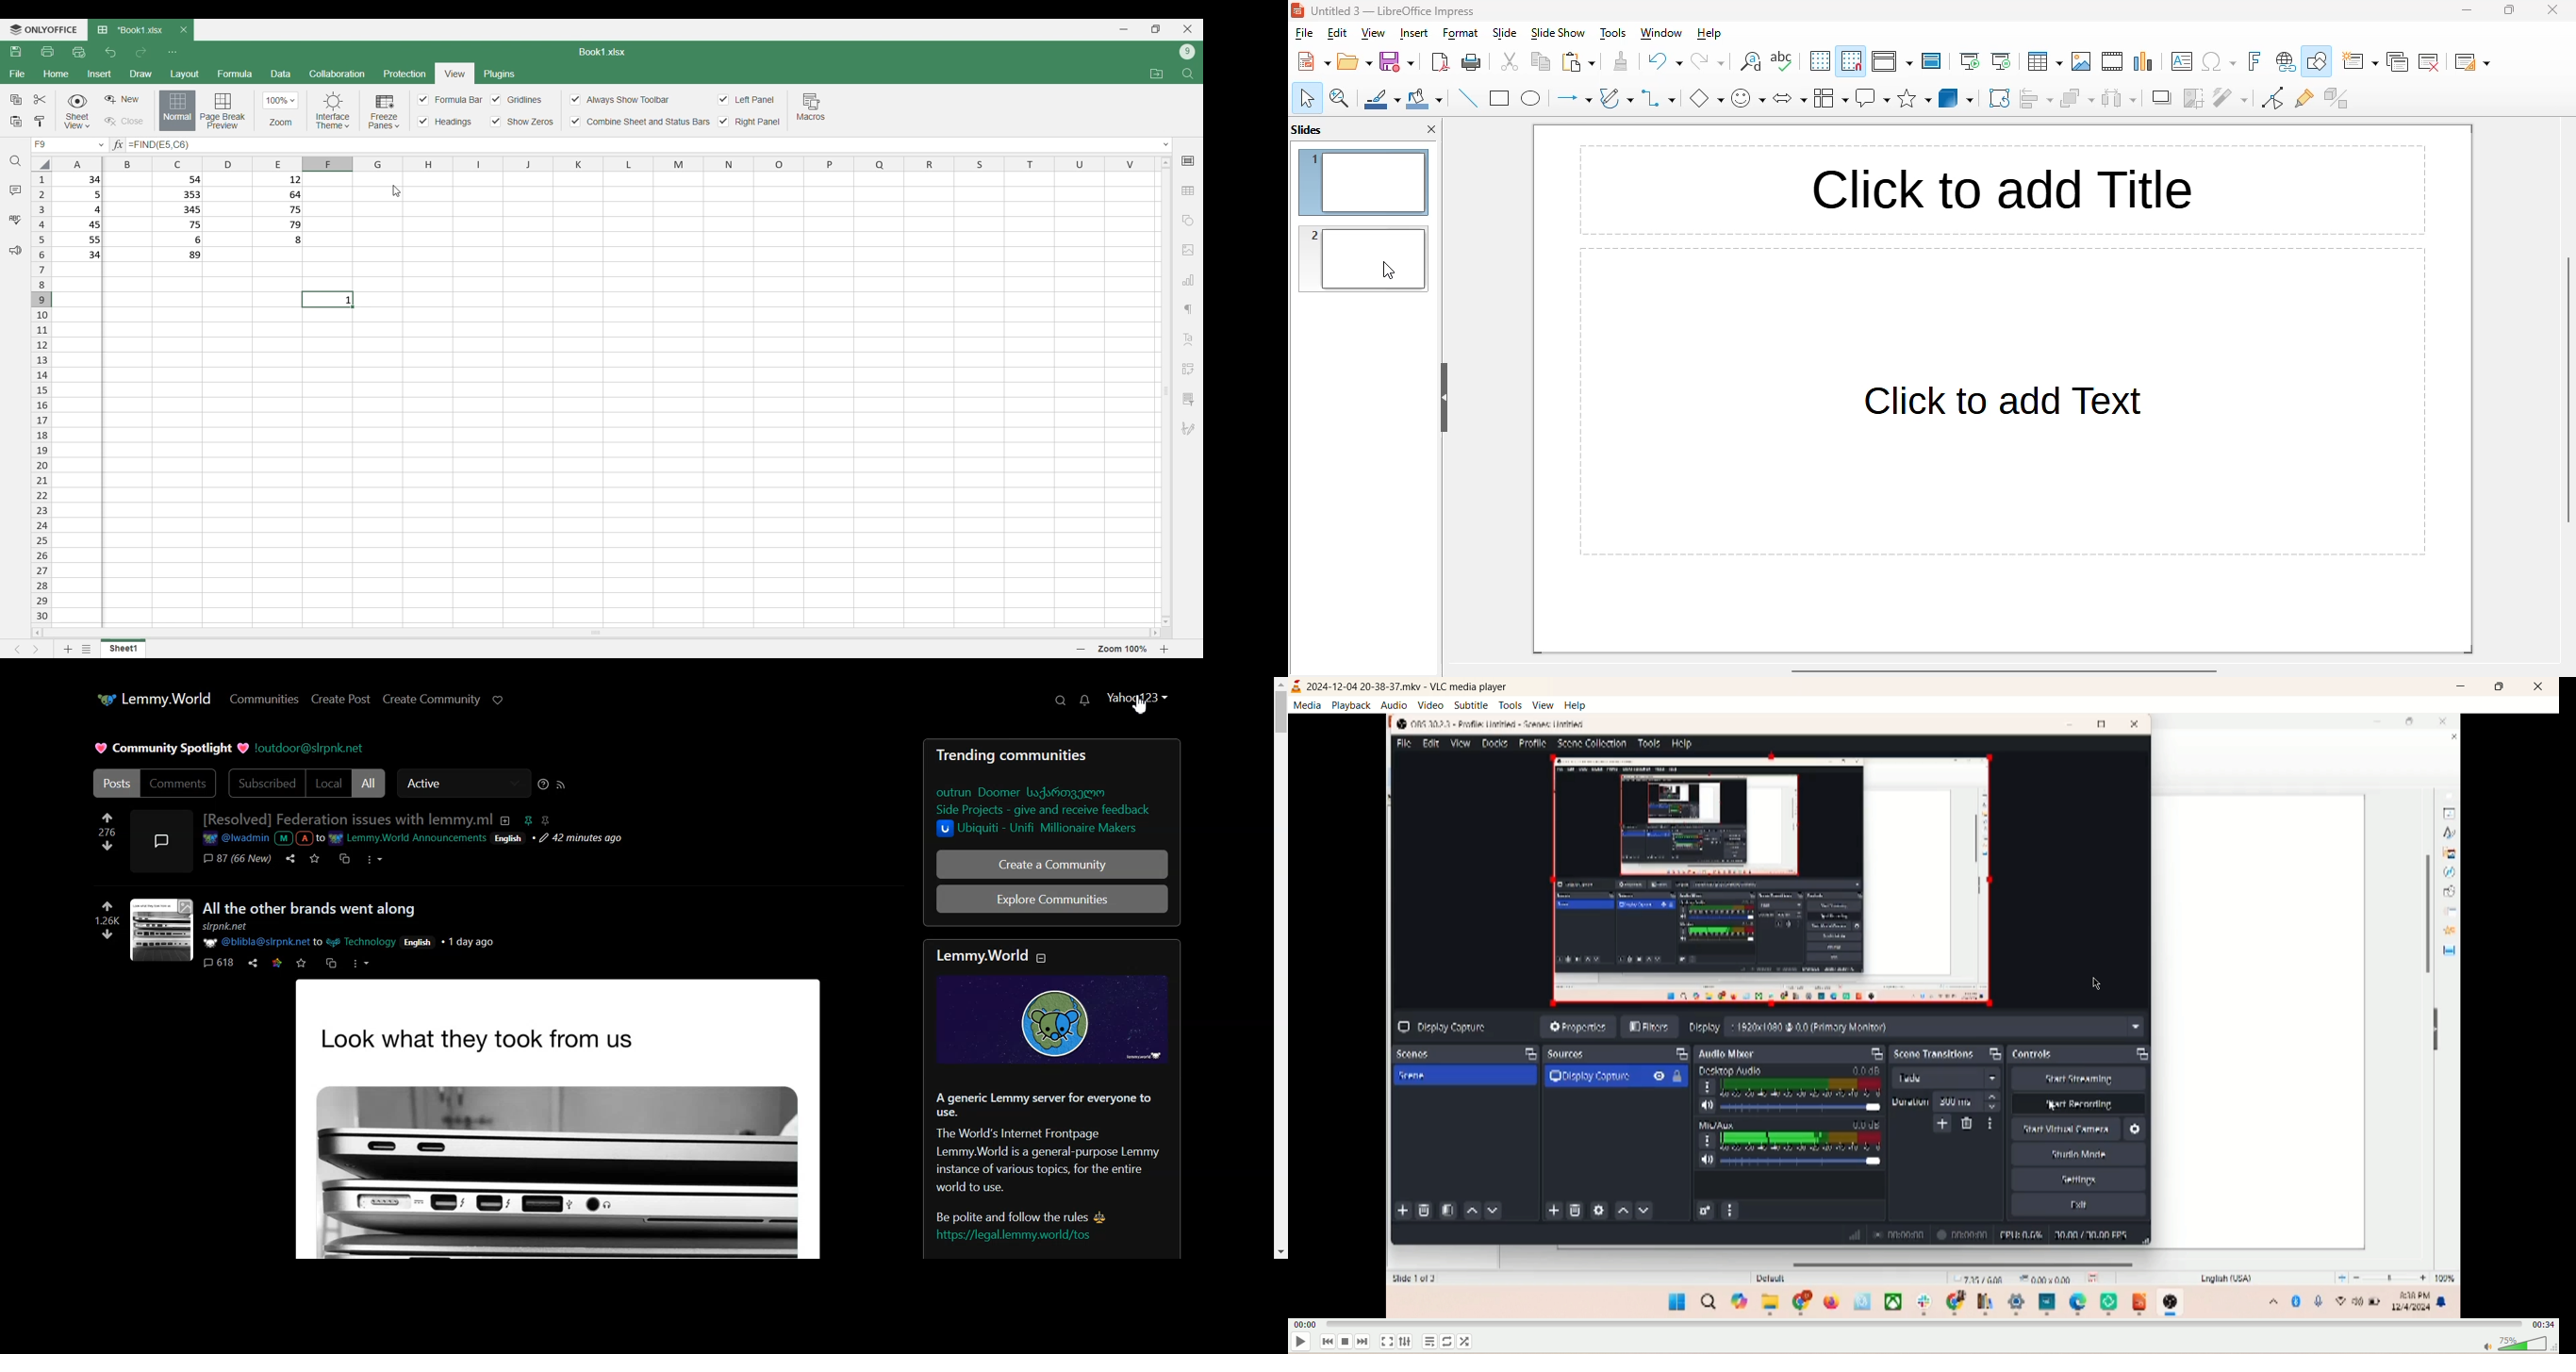 The width and height of the screenshot is (2576, 1372). Describe the element at coordinates (237, 858) in the screenshot. I see `Comment` at that location.